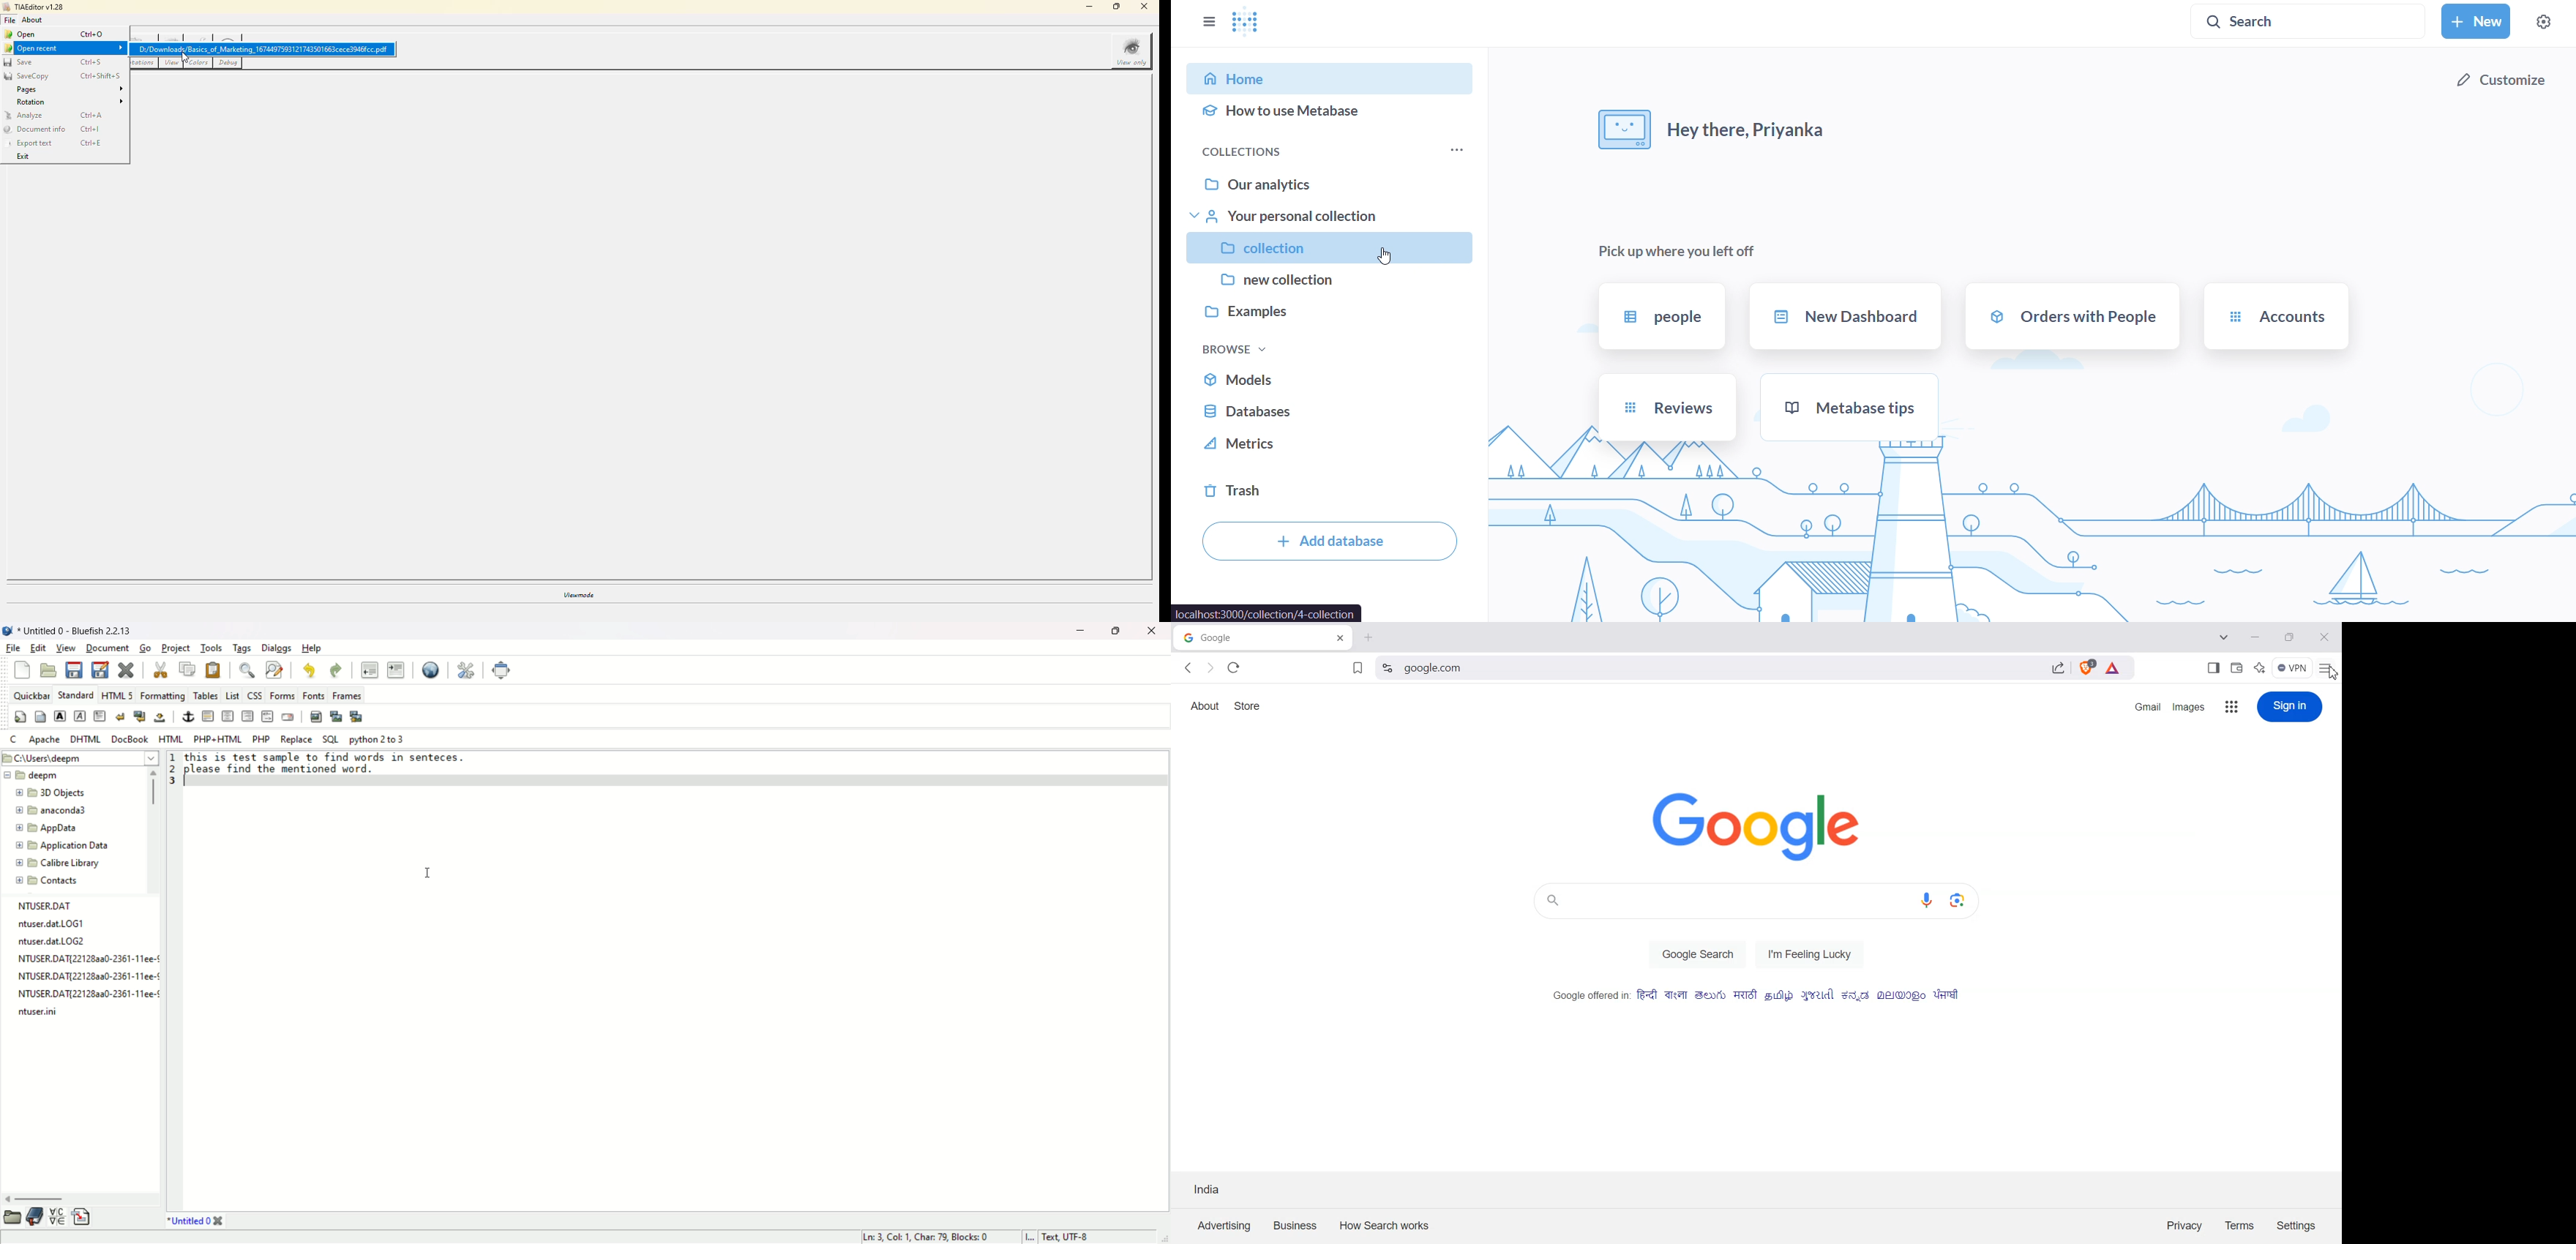  What do you see at coordinates (273, 669) in the screenshot?
I see `find and replace` at bounding box center [273, 669].